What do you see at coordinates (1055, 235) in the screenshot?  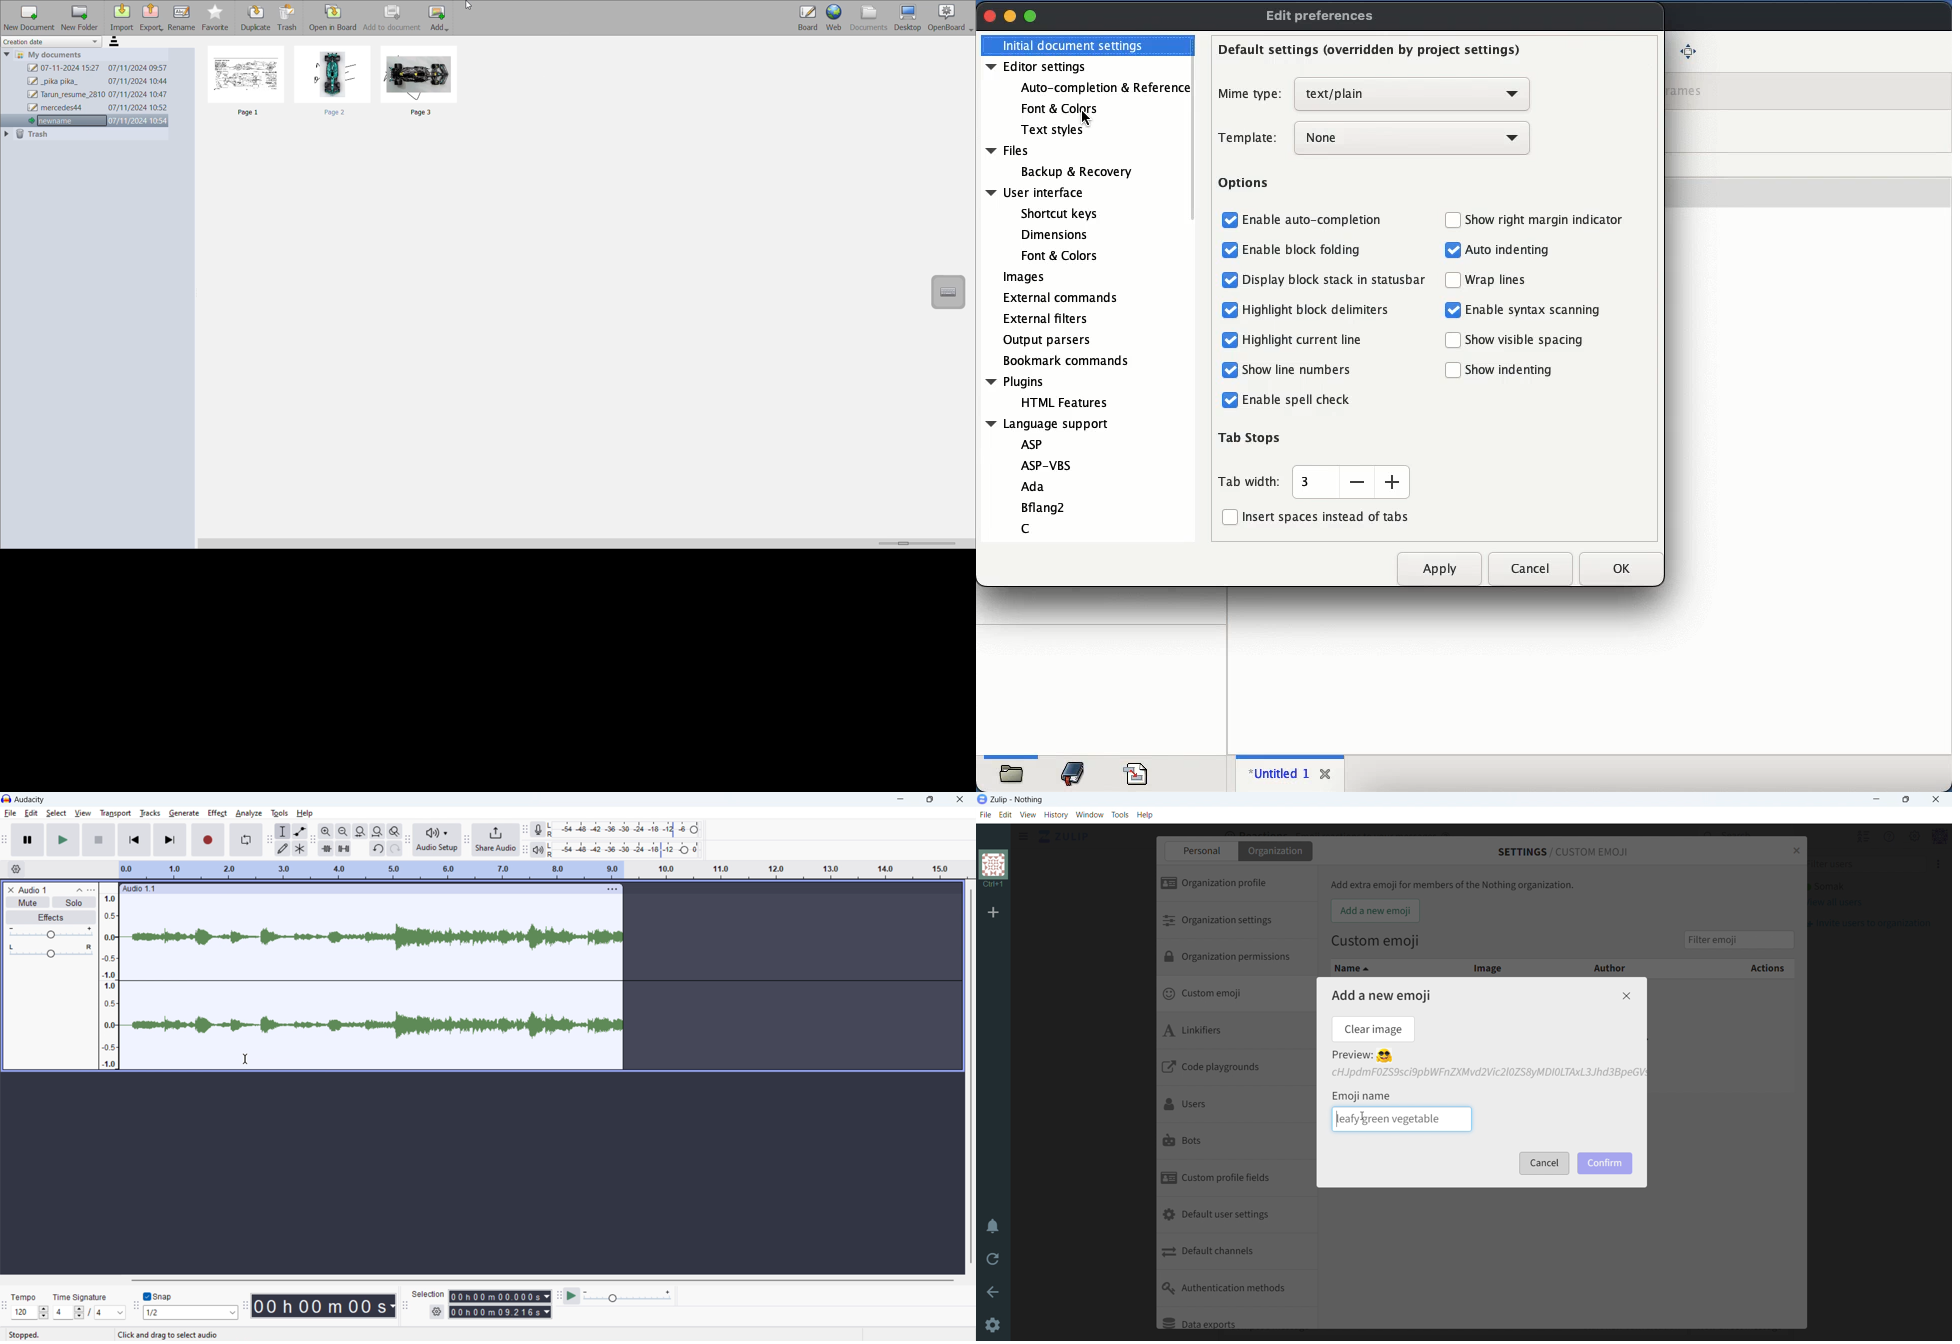 I see `Dimensions` at bounding box center [1055, 235].